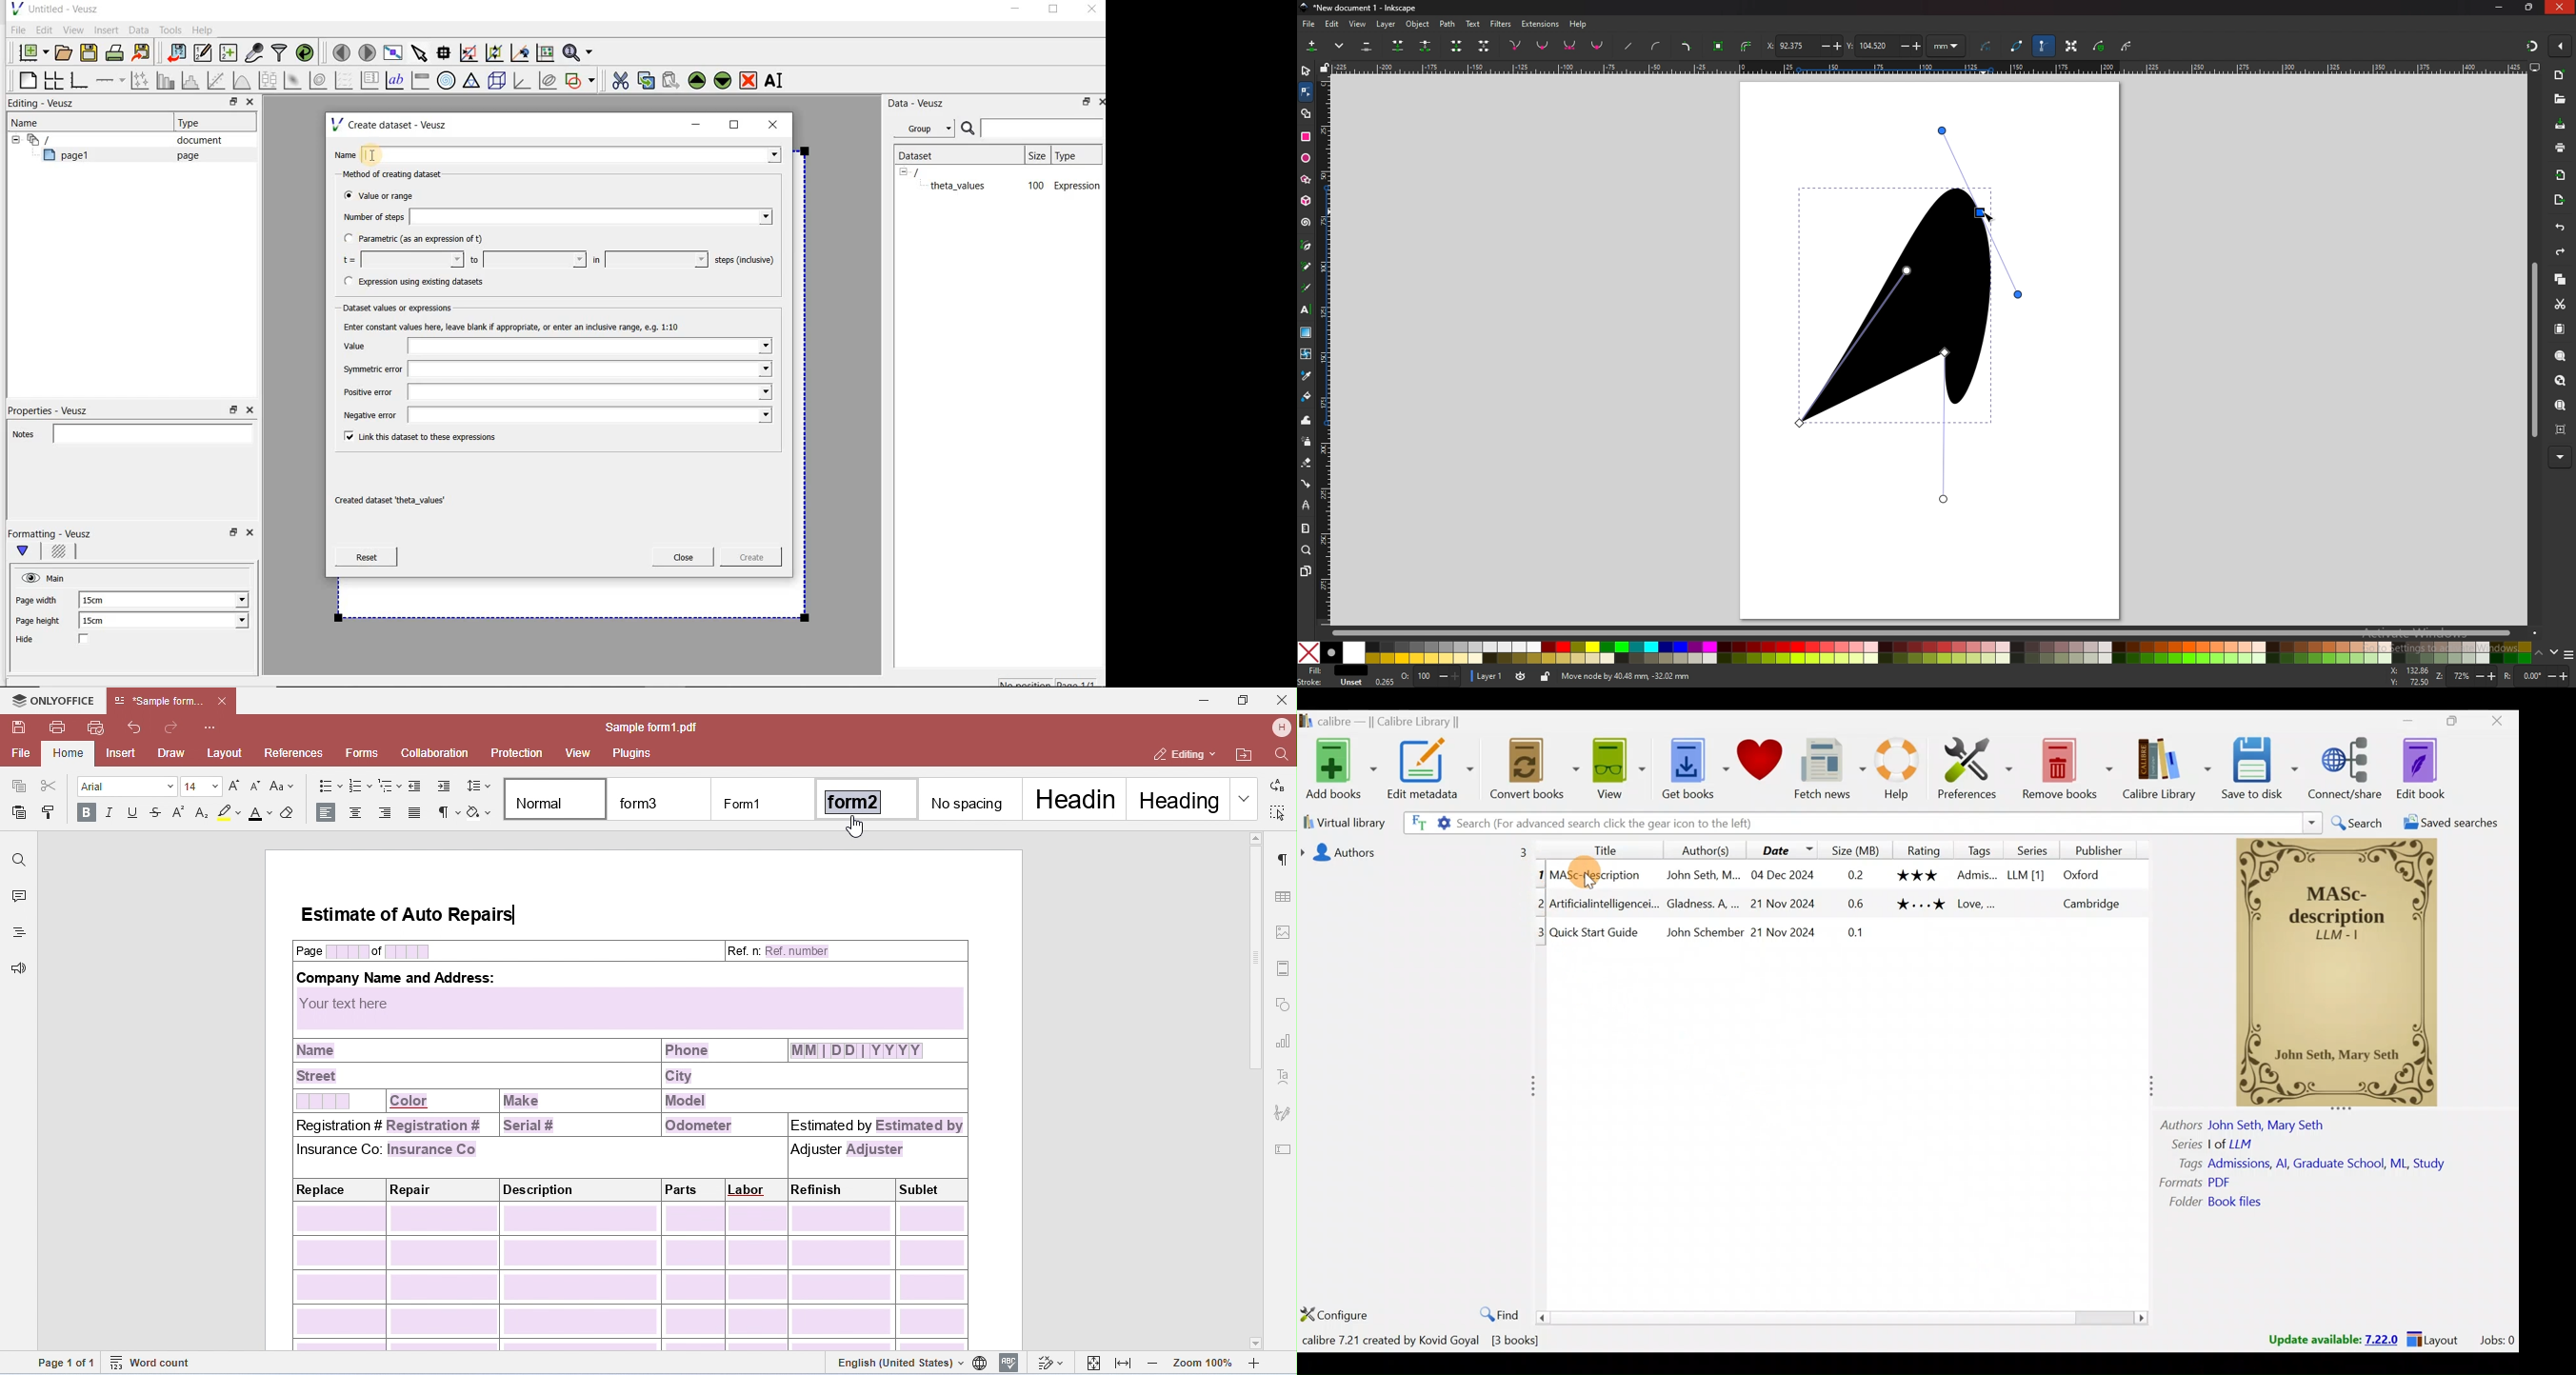 The width and height of the screenshot is (2576, 1400). Describe the element at coordinates (175, 53) in the screenshot. I see `import data into Veusz` at that location.